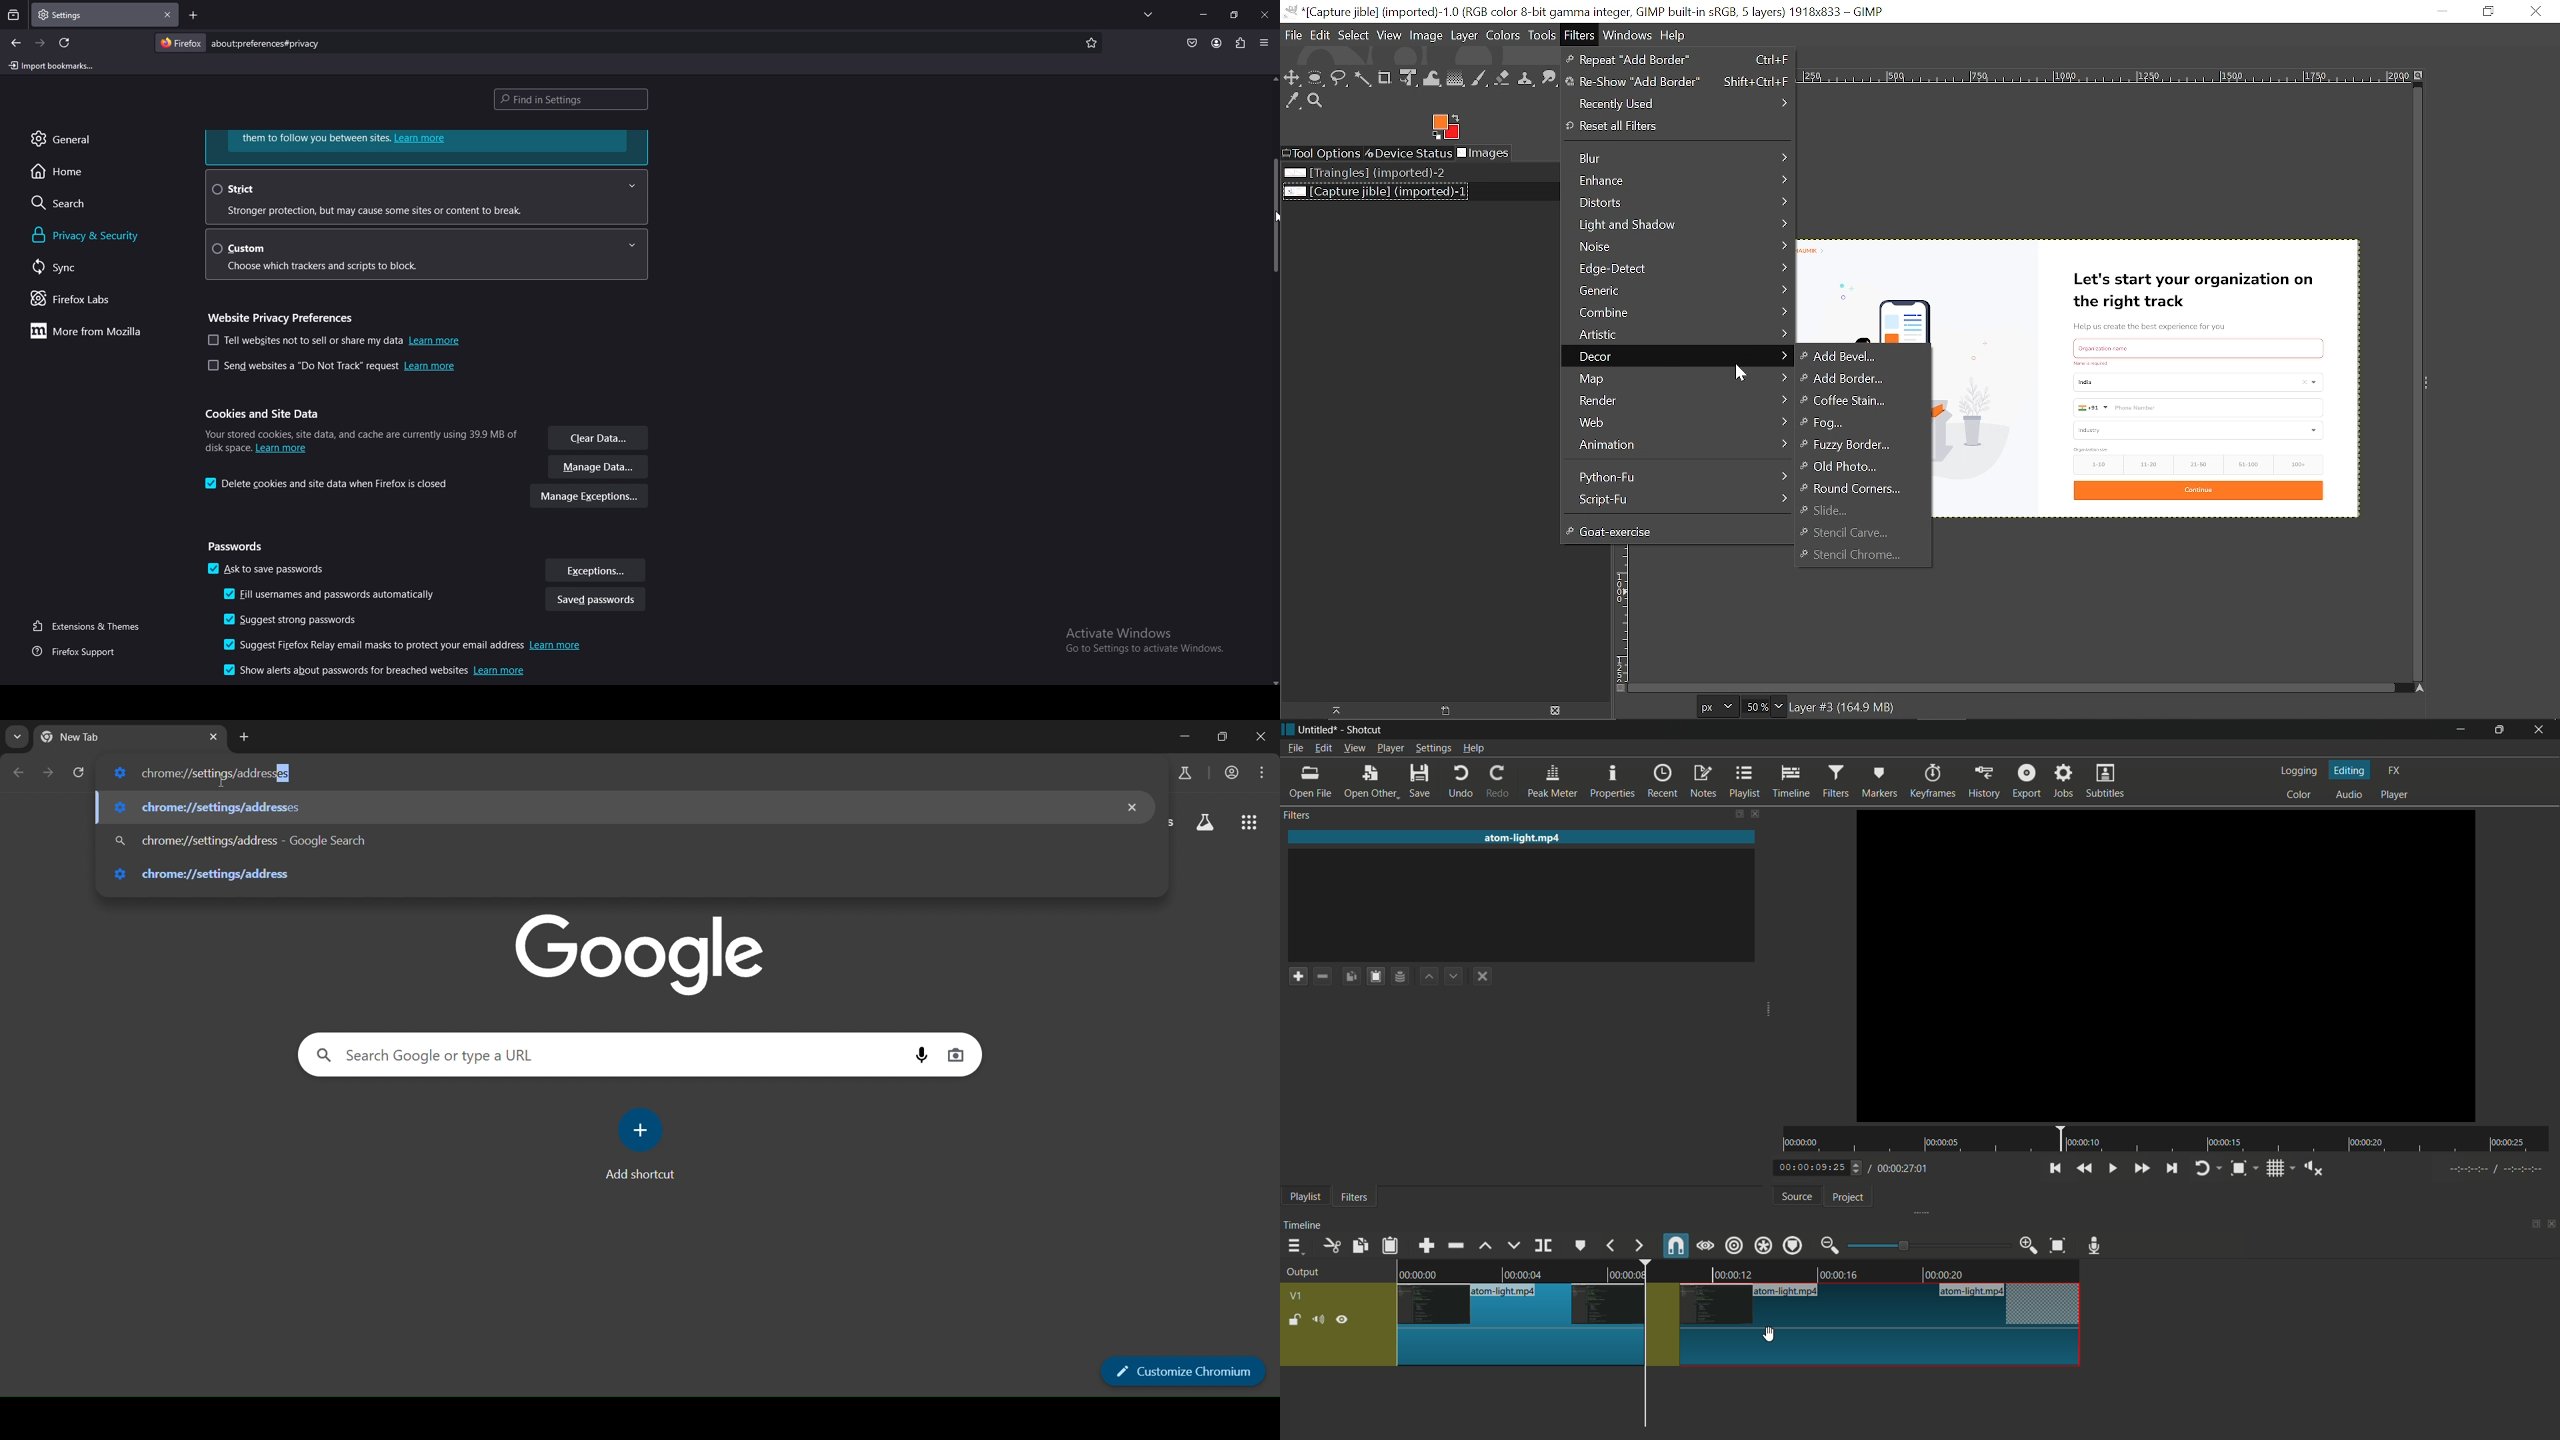  I want to click on overwrite, so click(1513, 1245).